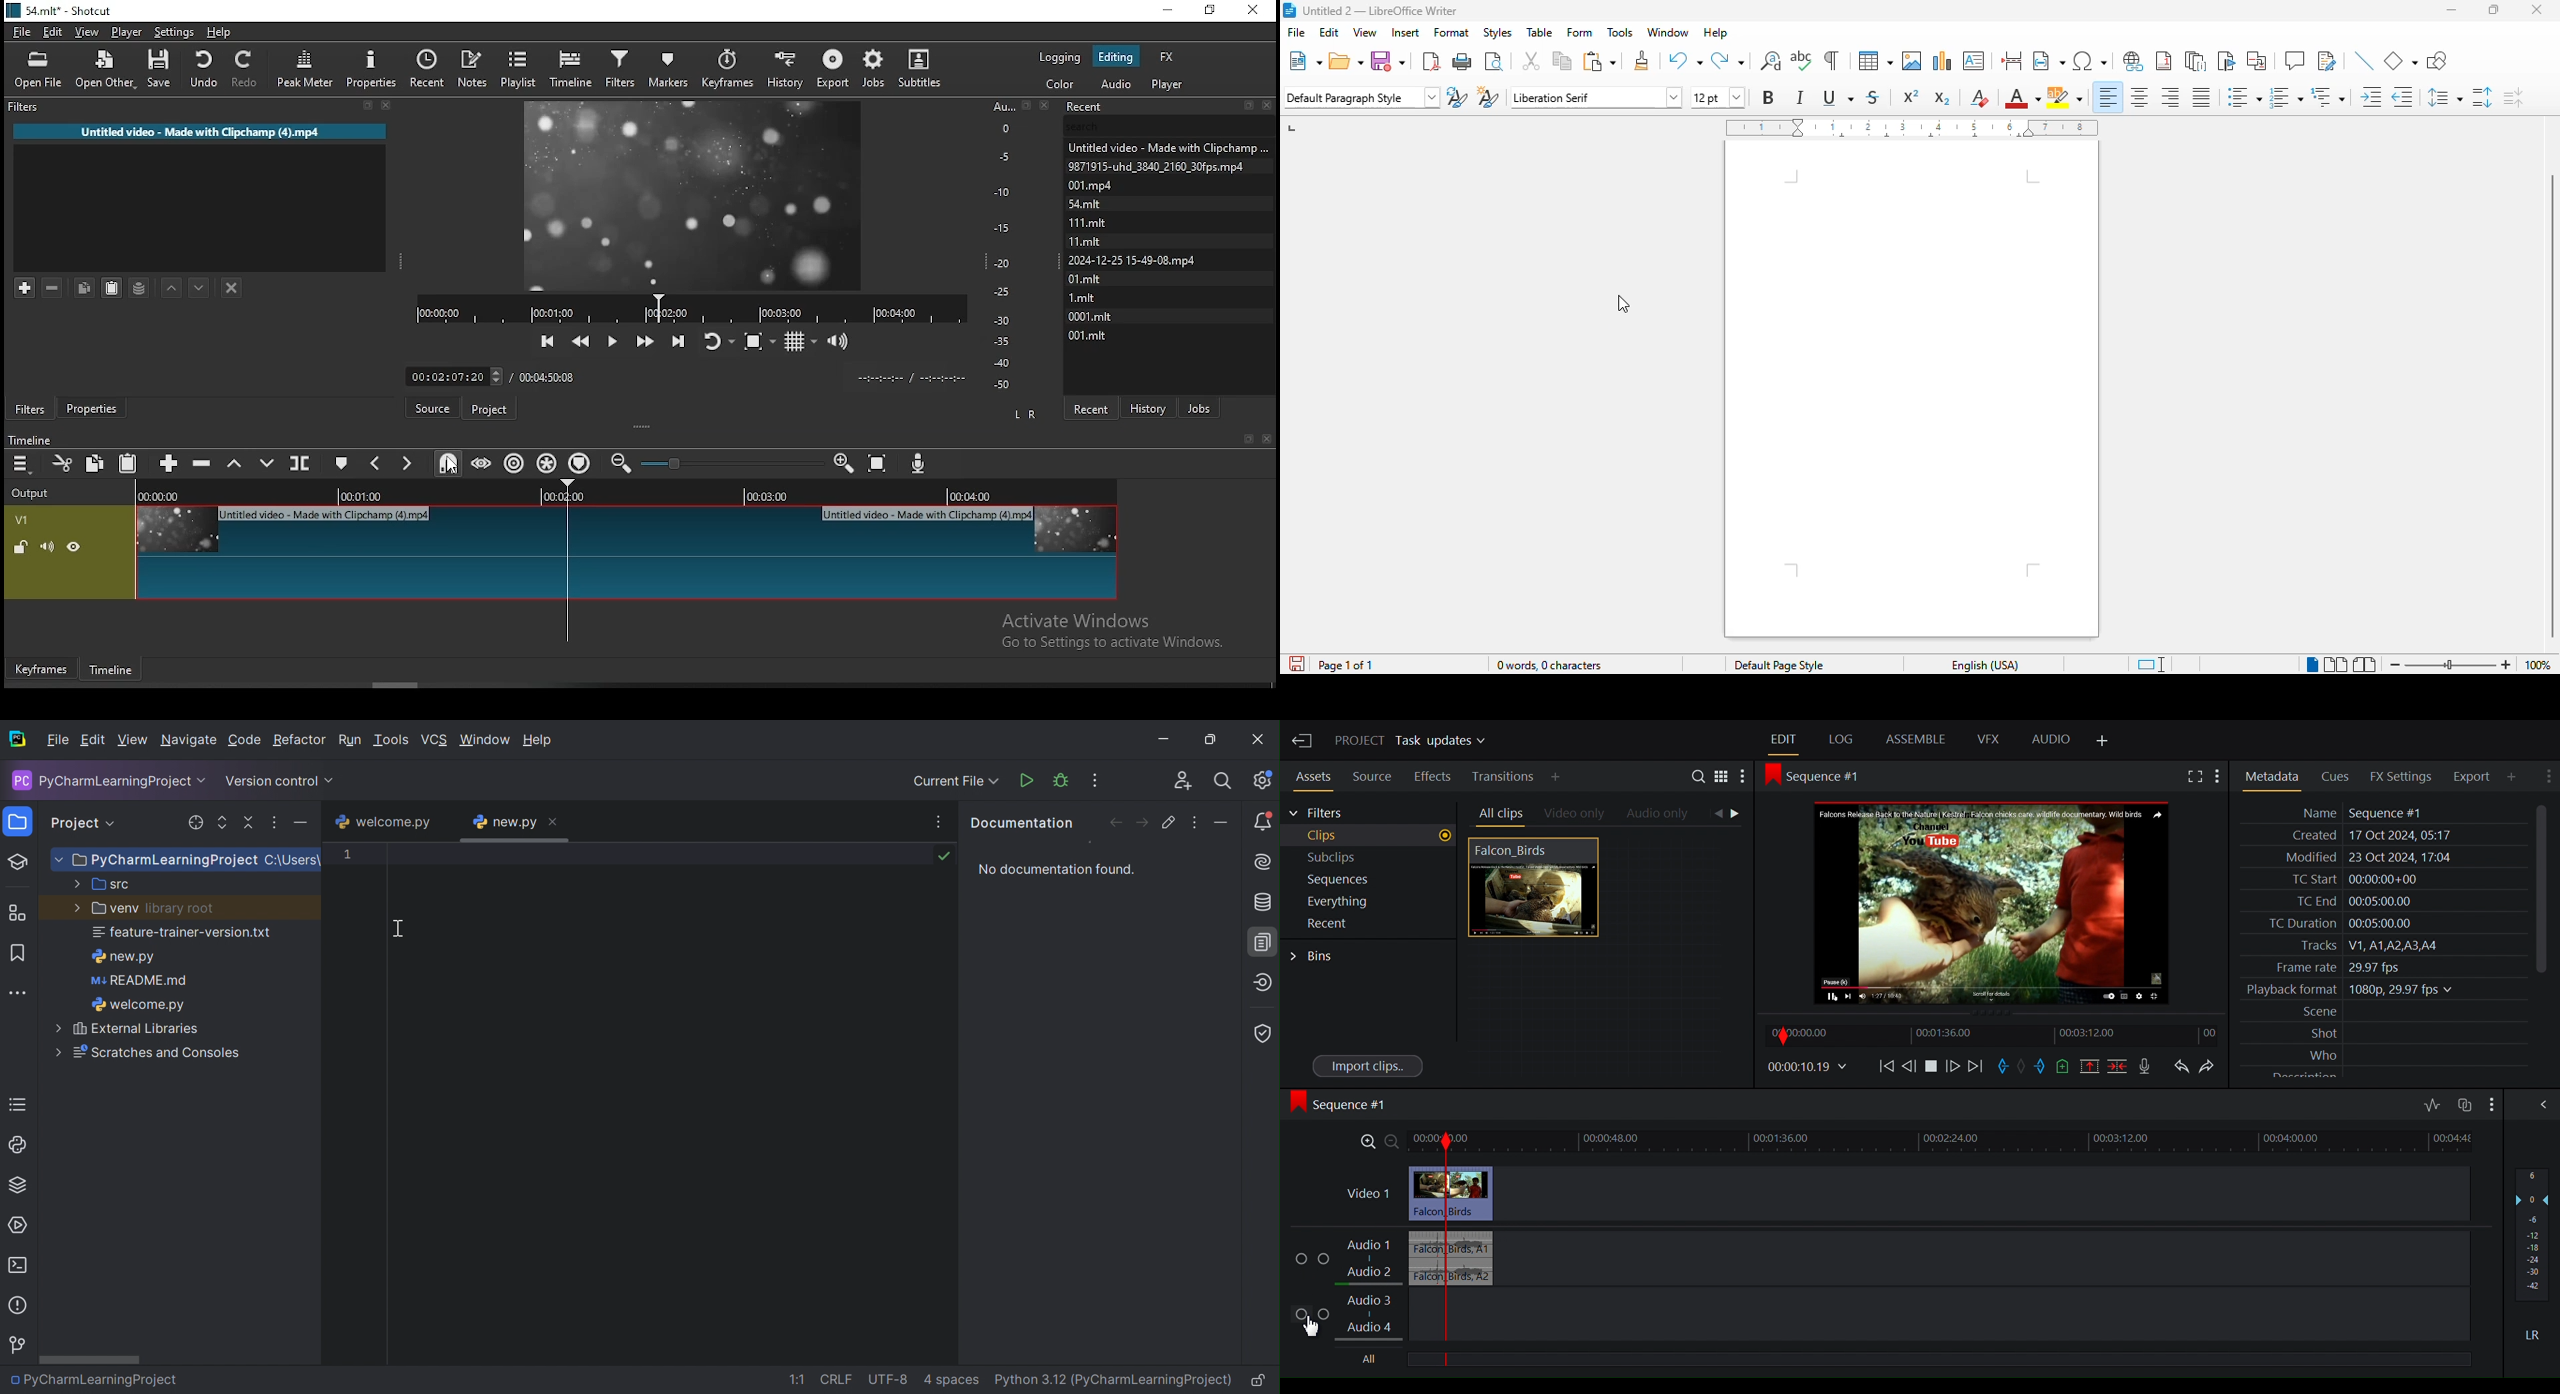 This screenshot has height=1400, width=2576. Describe the element at coordinates (139, 982) in the screenshot. I see `README.md` at that location.